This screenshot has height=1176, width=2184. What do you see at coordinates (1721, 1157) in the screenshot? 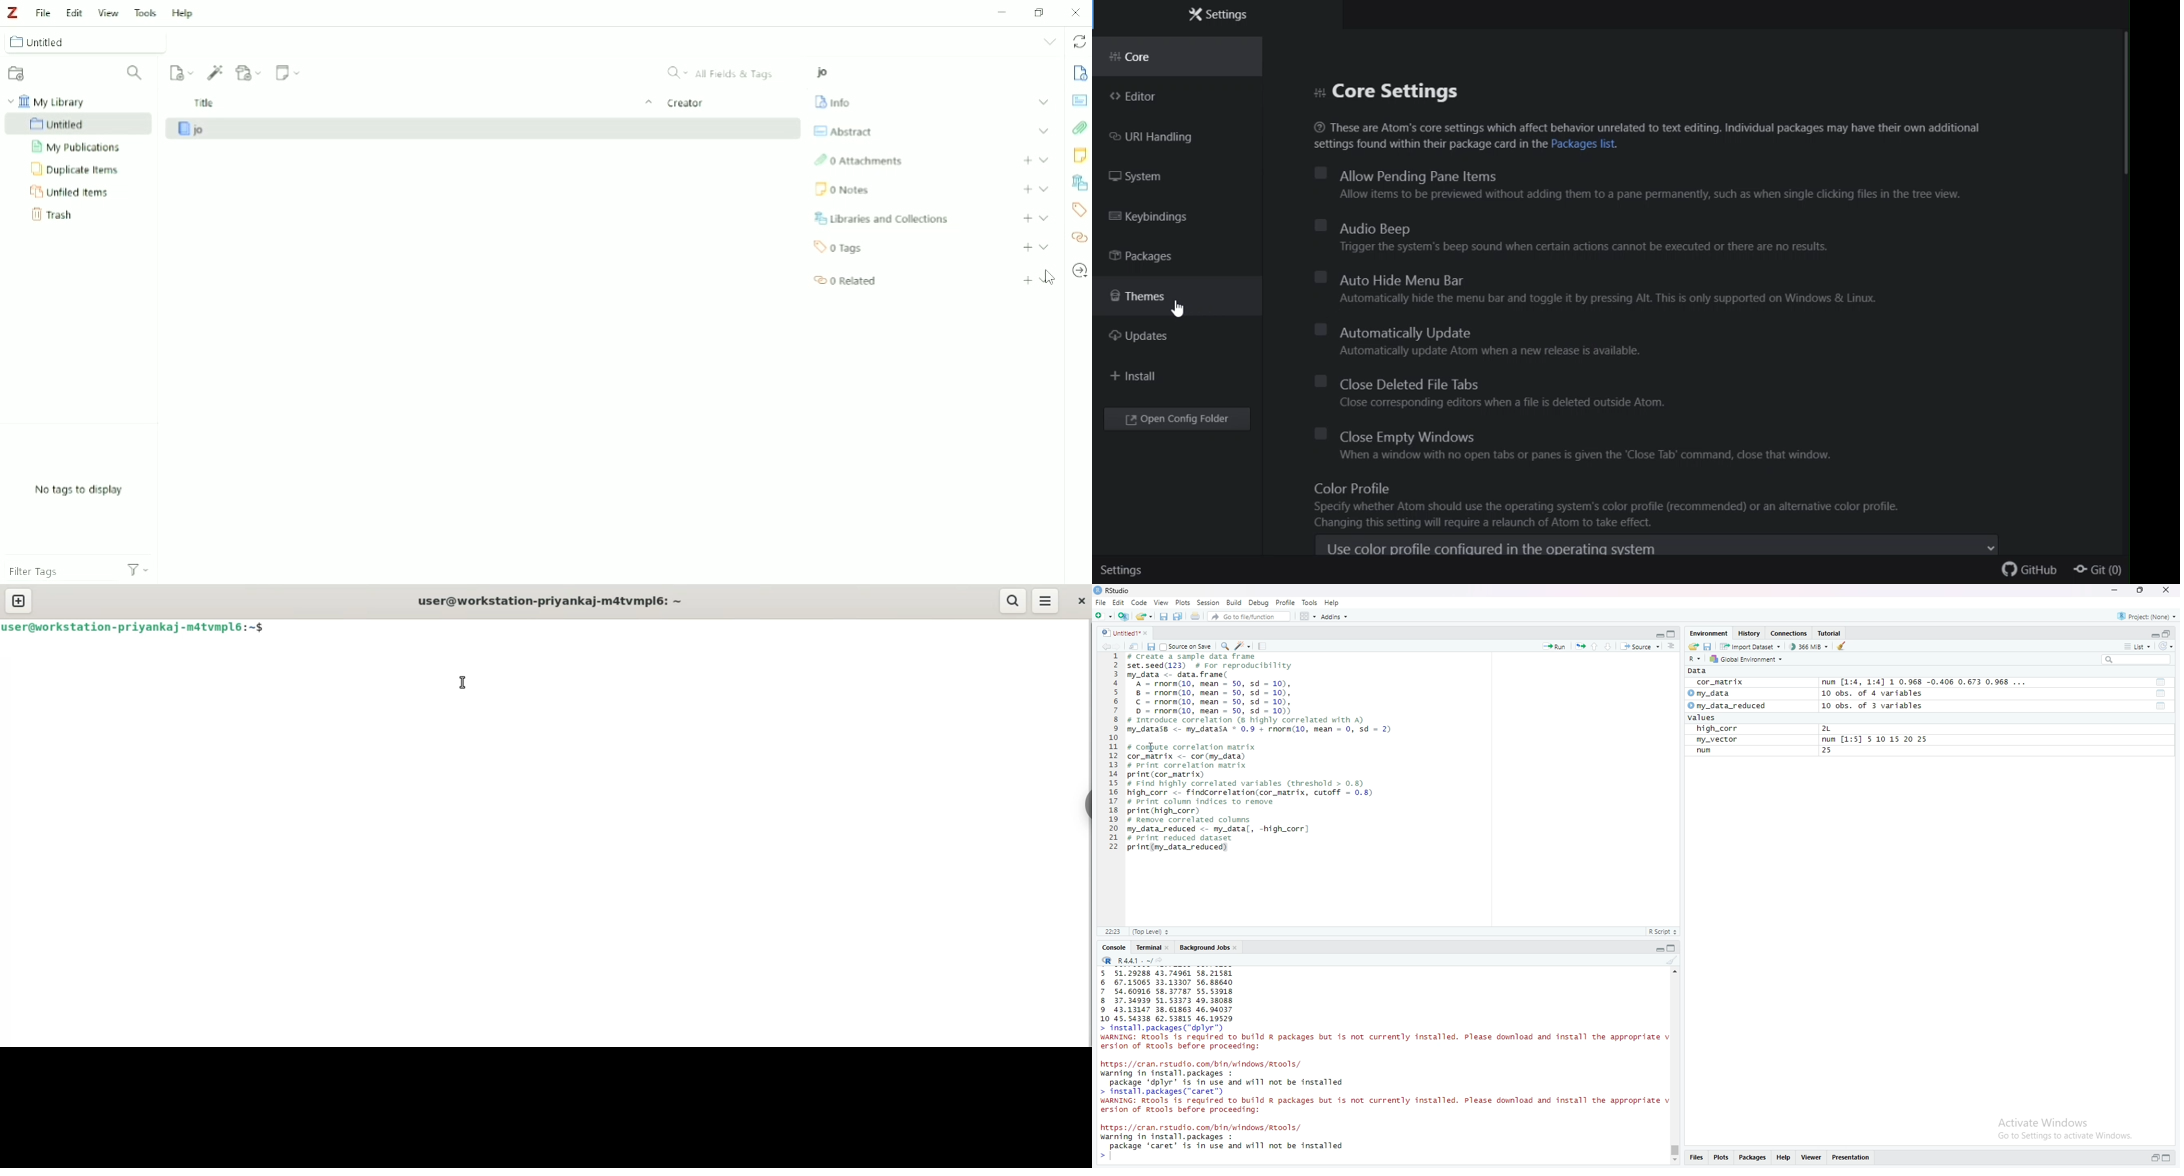
I see `Plots` at bounding box center [1721, 1157].